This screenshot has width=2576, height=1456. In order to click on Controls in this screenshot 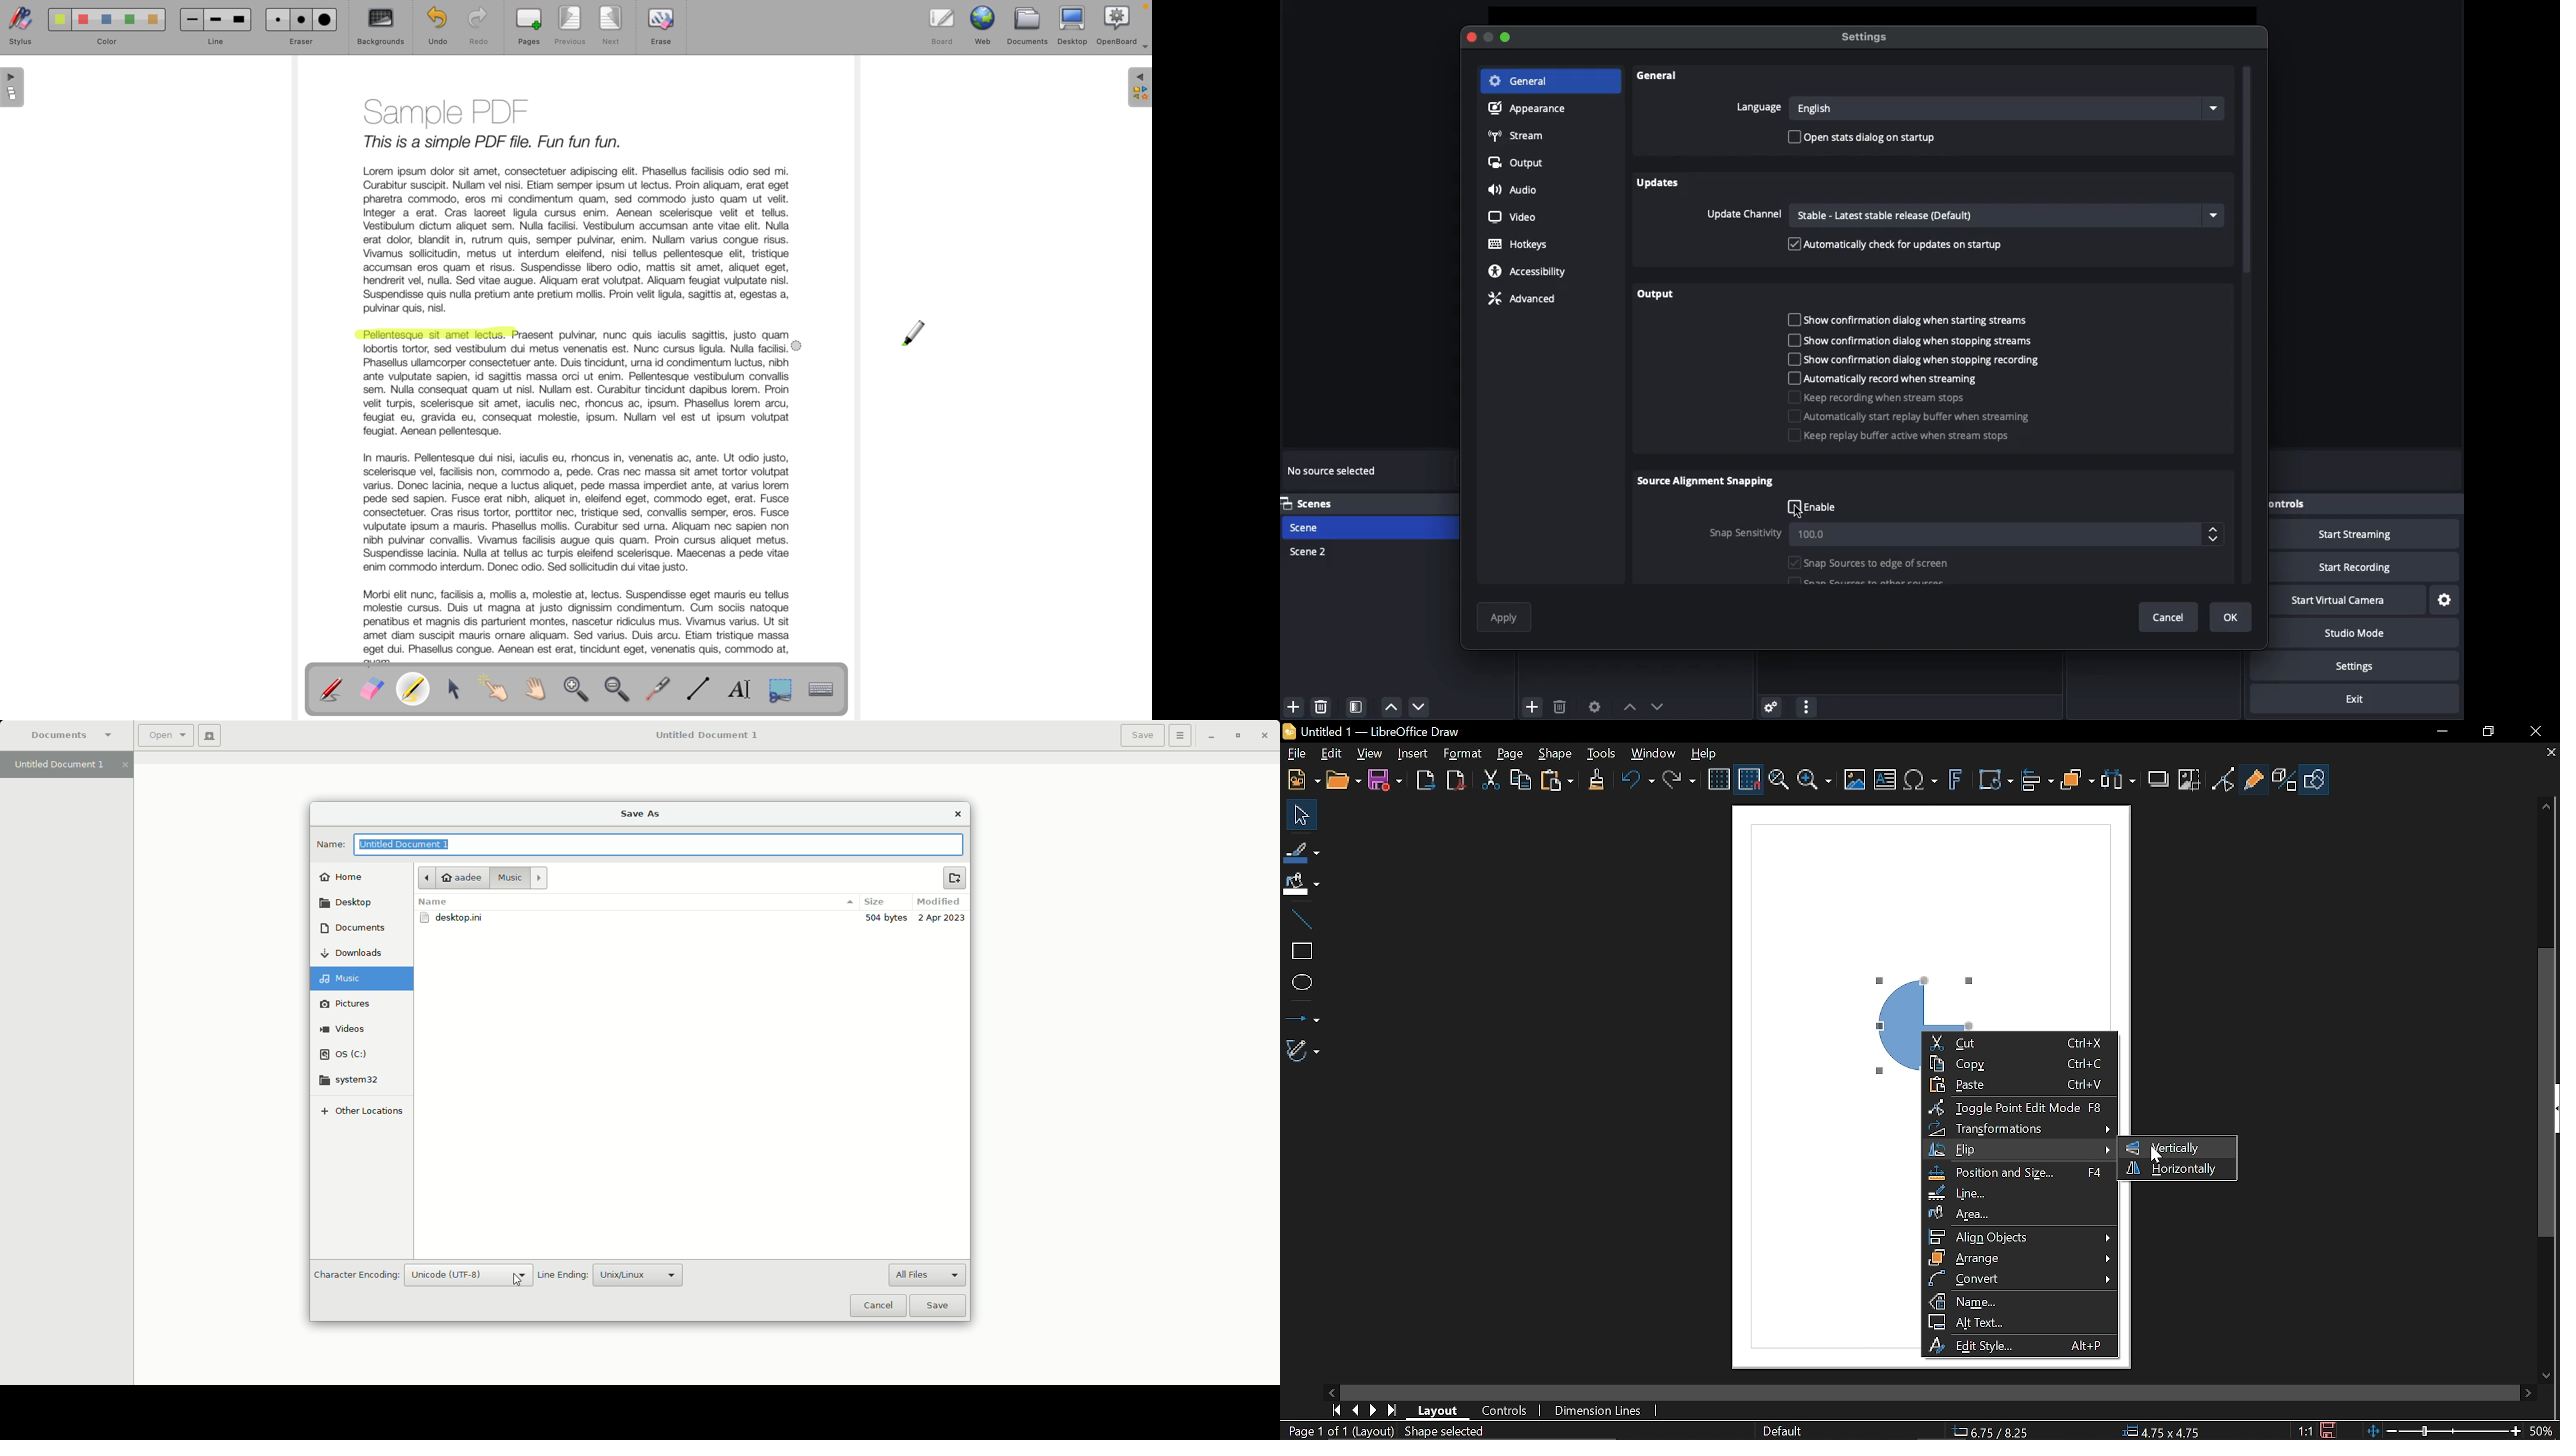, I will do `click(2292, 502)`.